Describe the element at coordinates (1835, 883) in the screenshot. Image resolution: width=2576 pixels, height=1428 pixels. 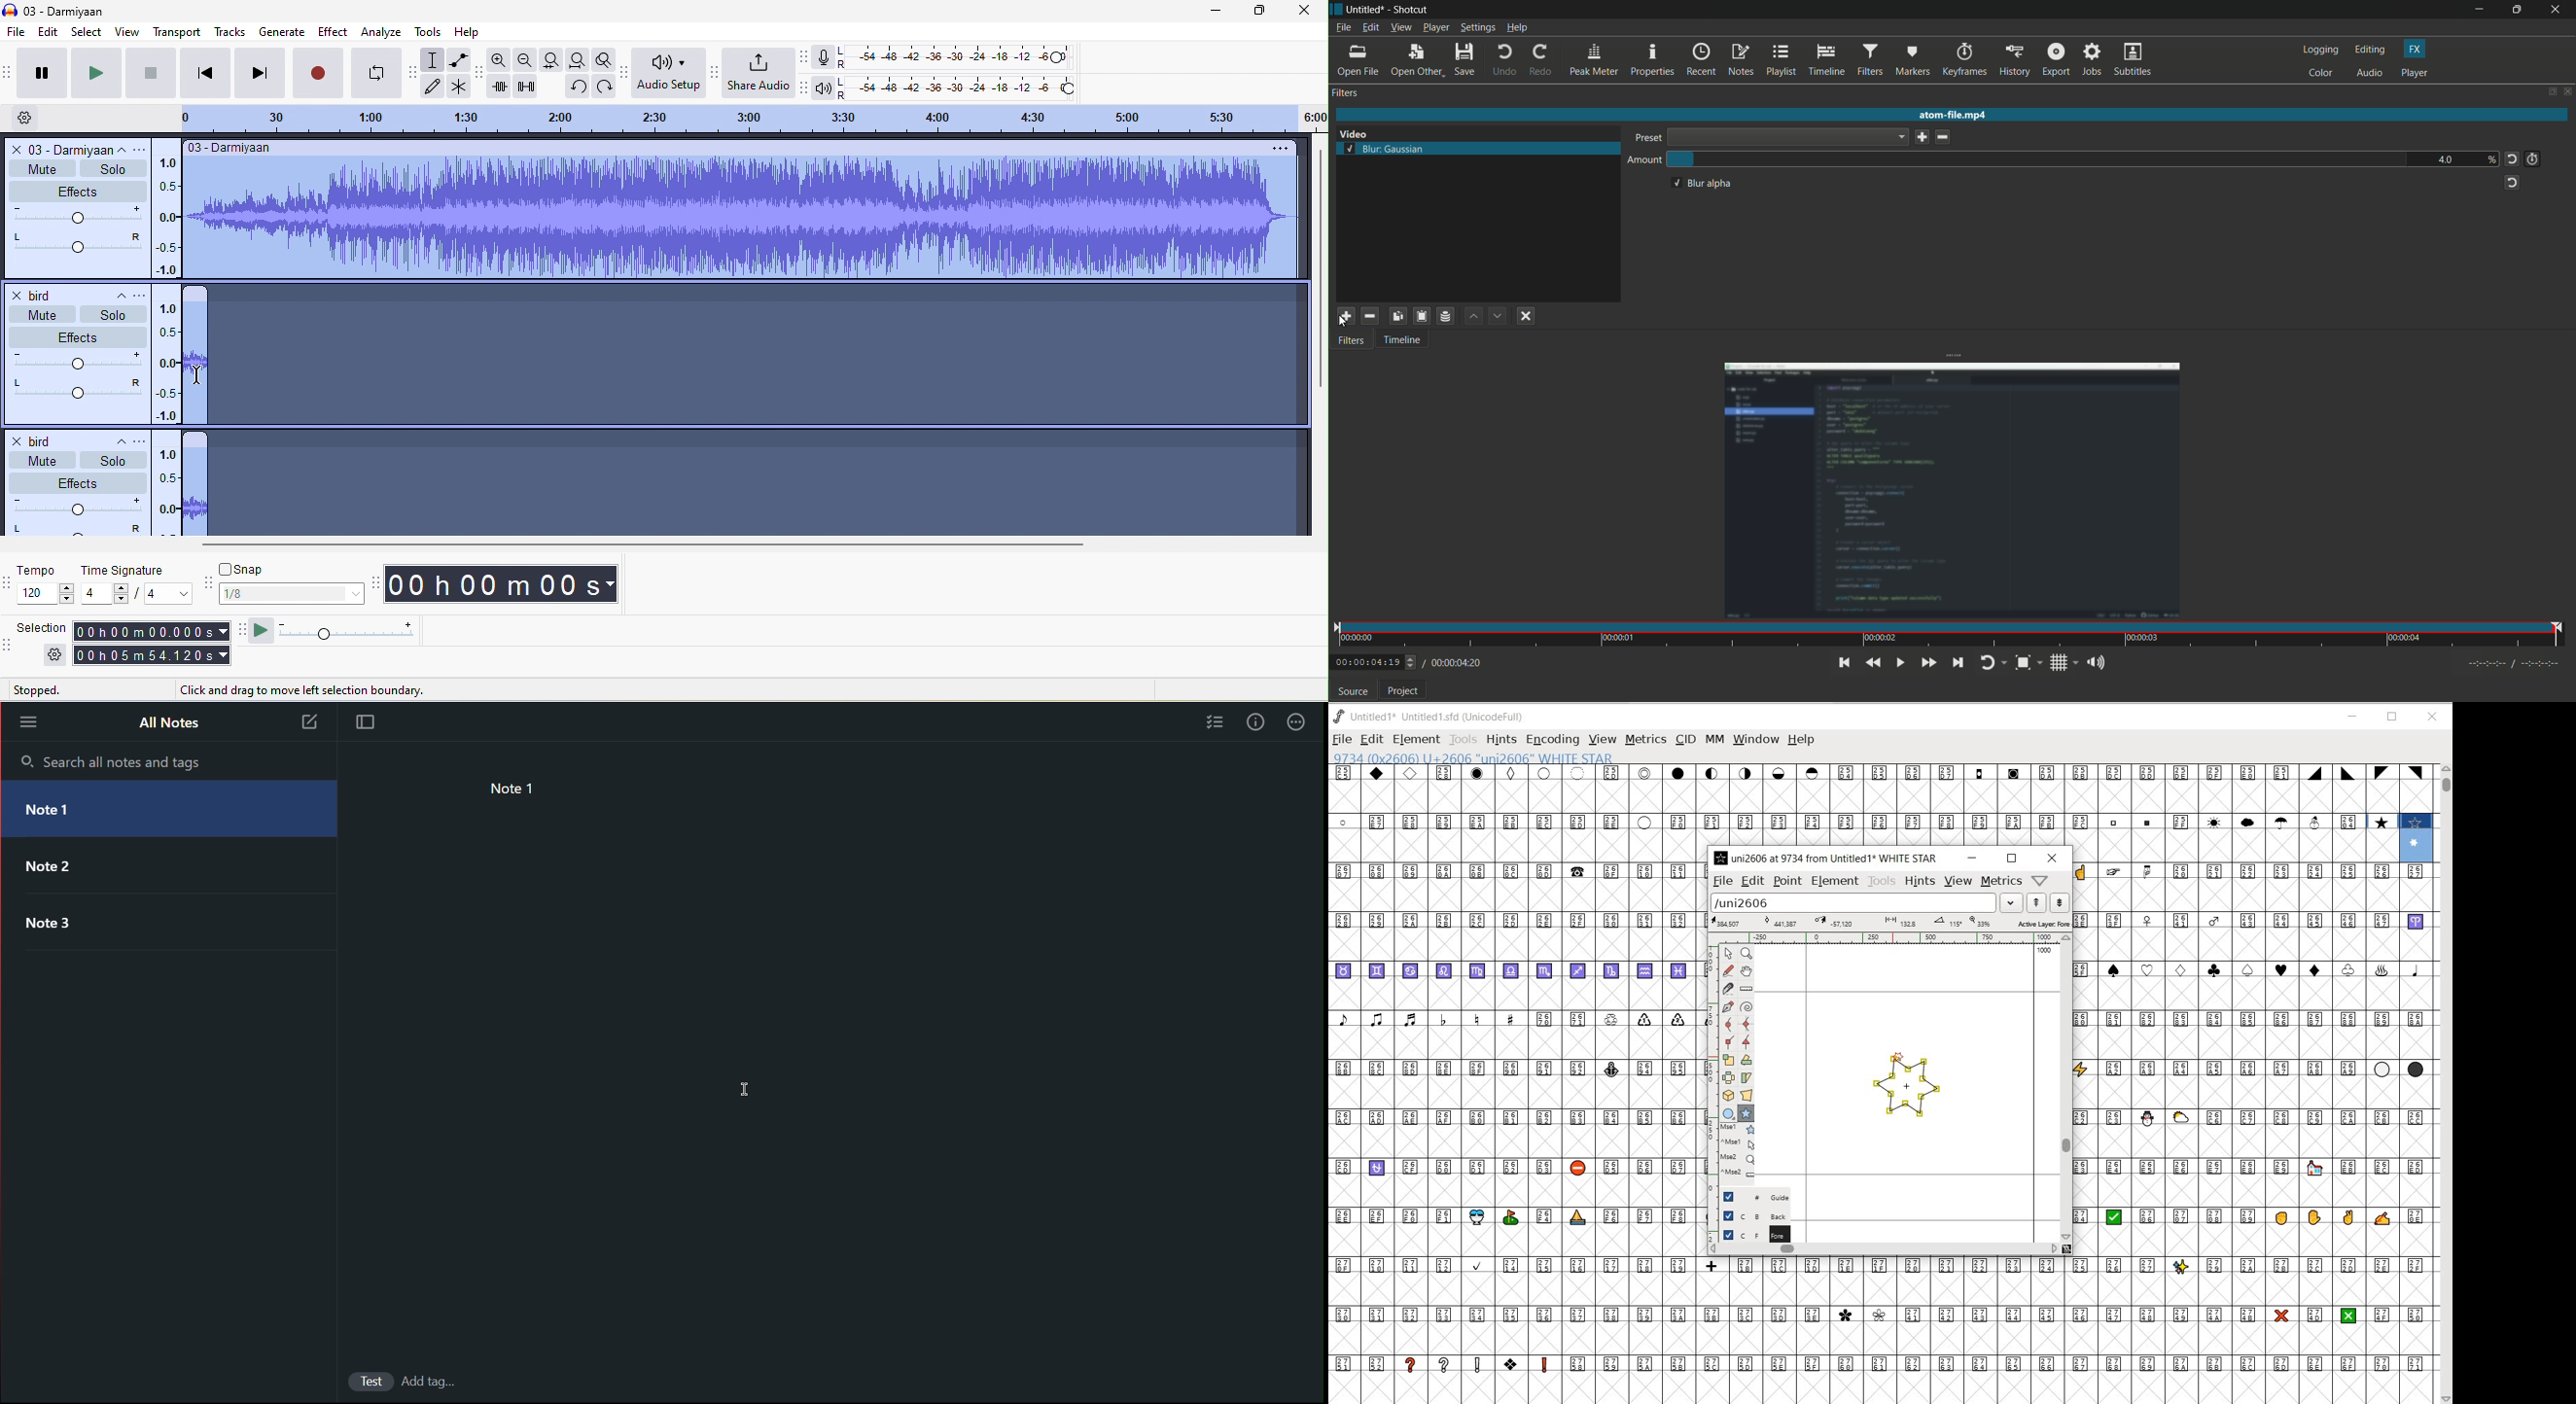
I see `ELEMENT` at that location.